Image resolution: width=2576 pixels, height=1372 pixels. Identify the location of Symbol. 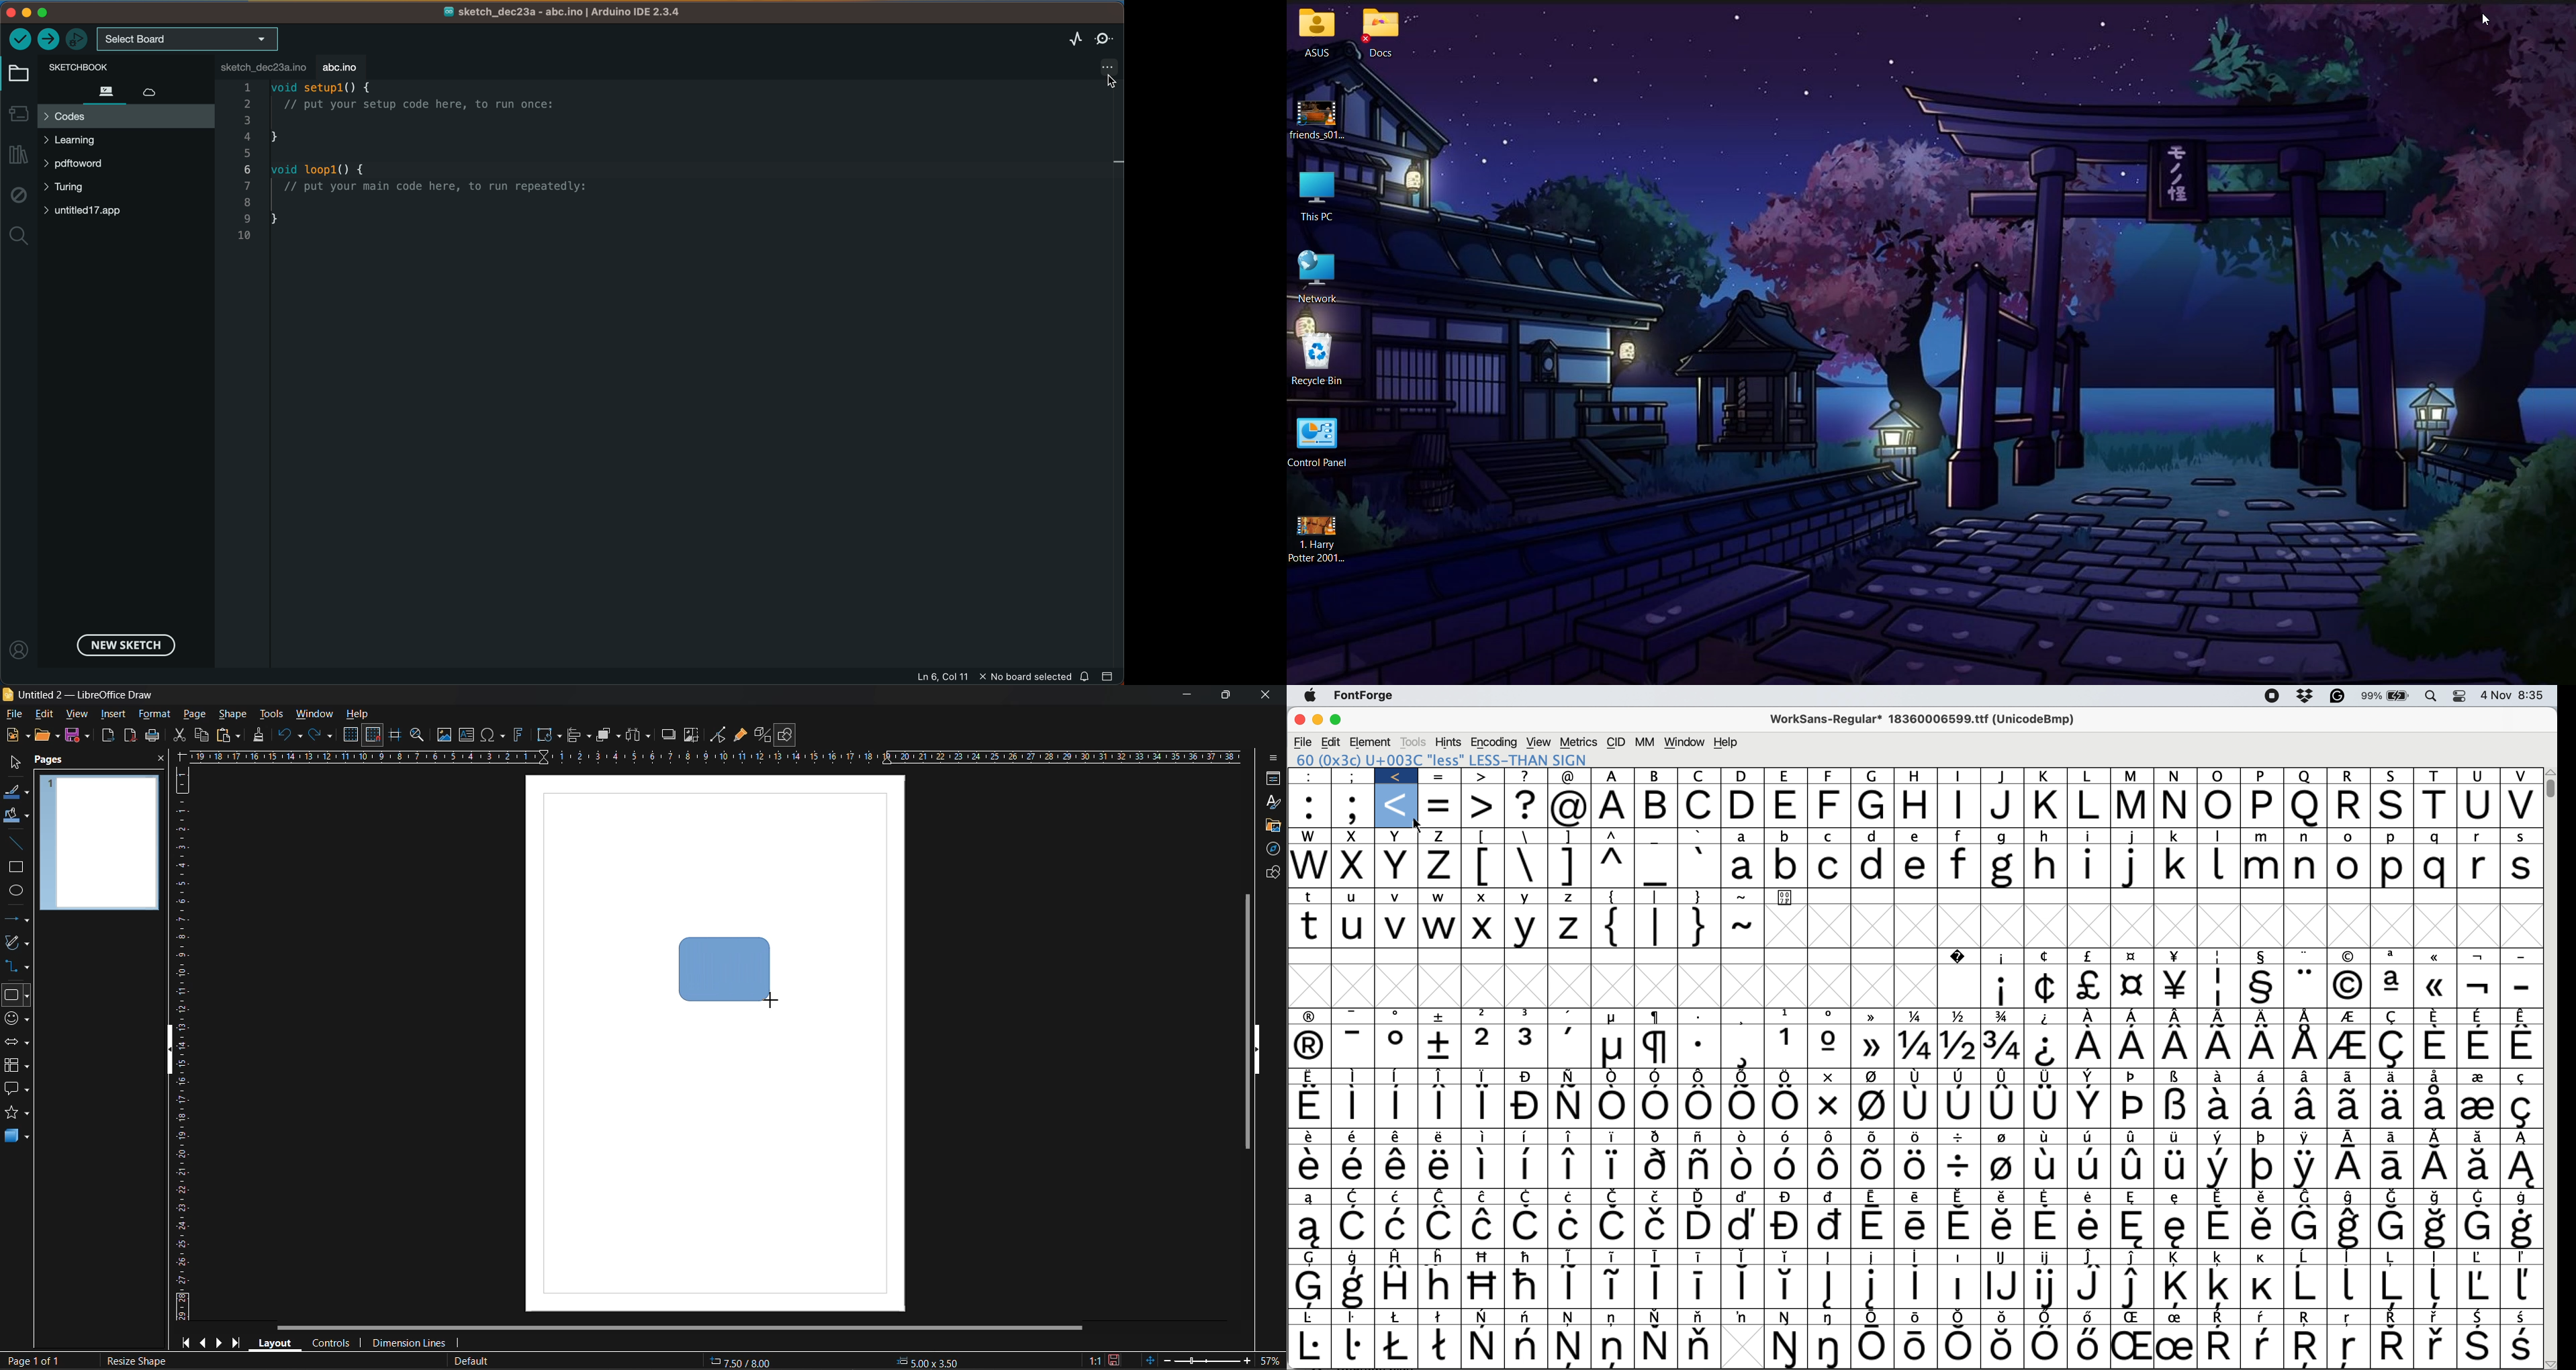
(1398, 1346).